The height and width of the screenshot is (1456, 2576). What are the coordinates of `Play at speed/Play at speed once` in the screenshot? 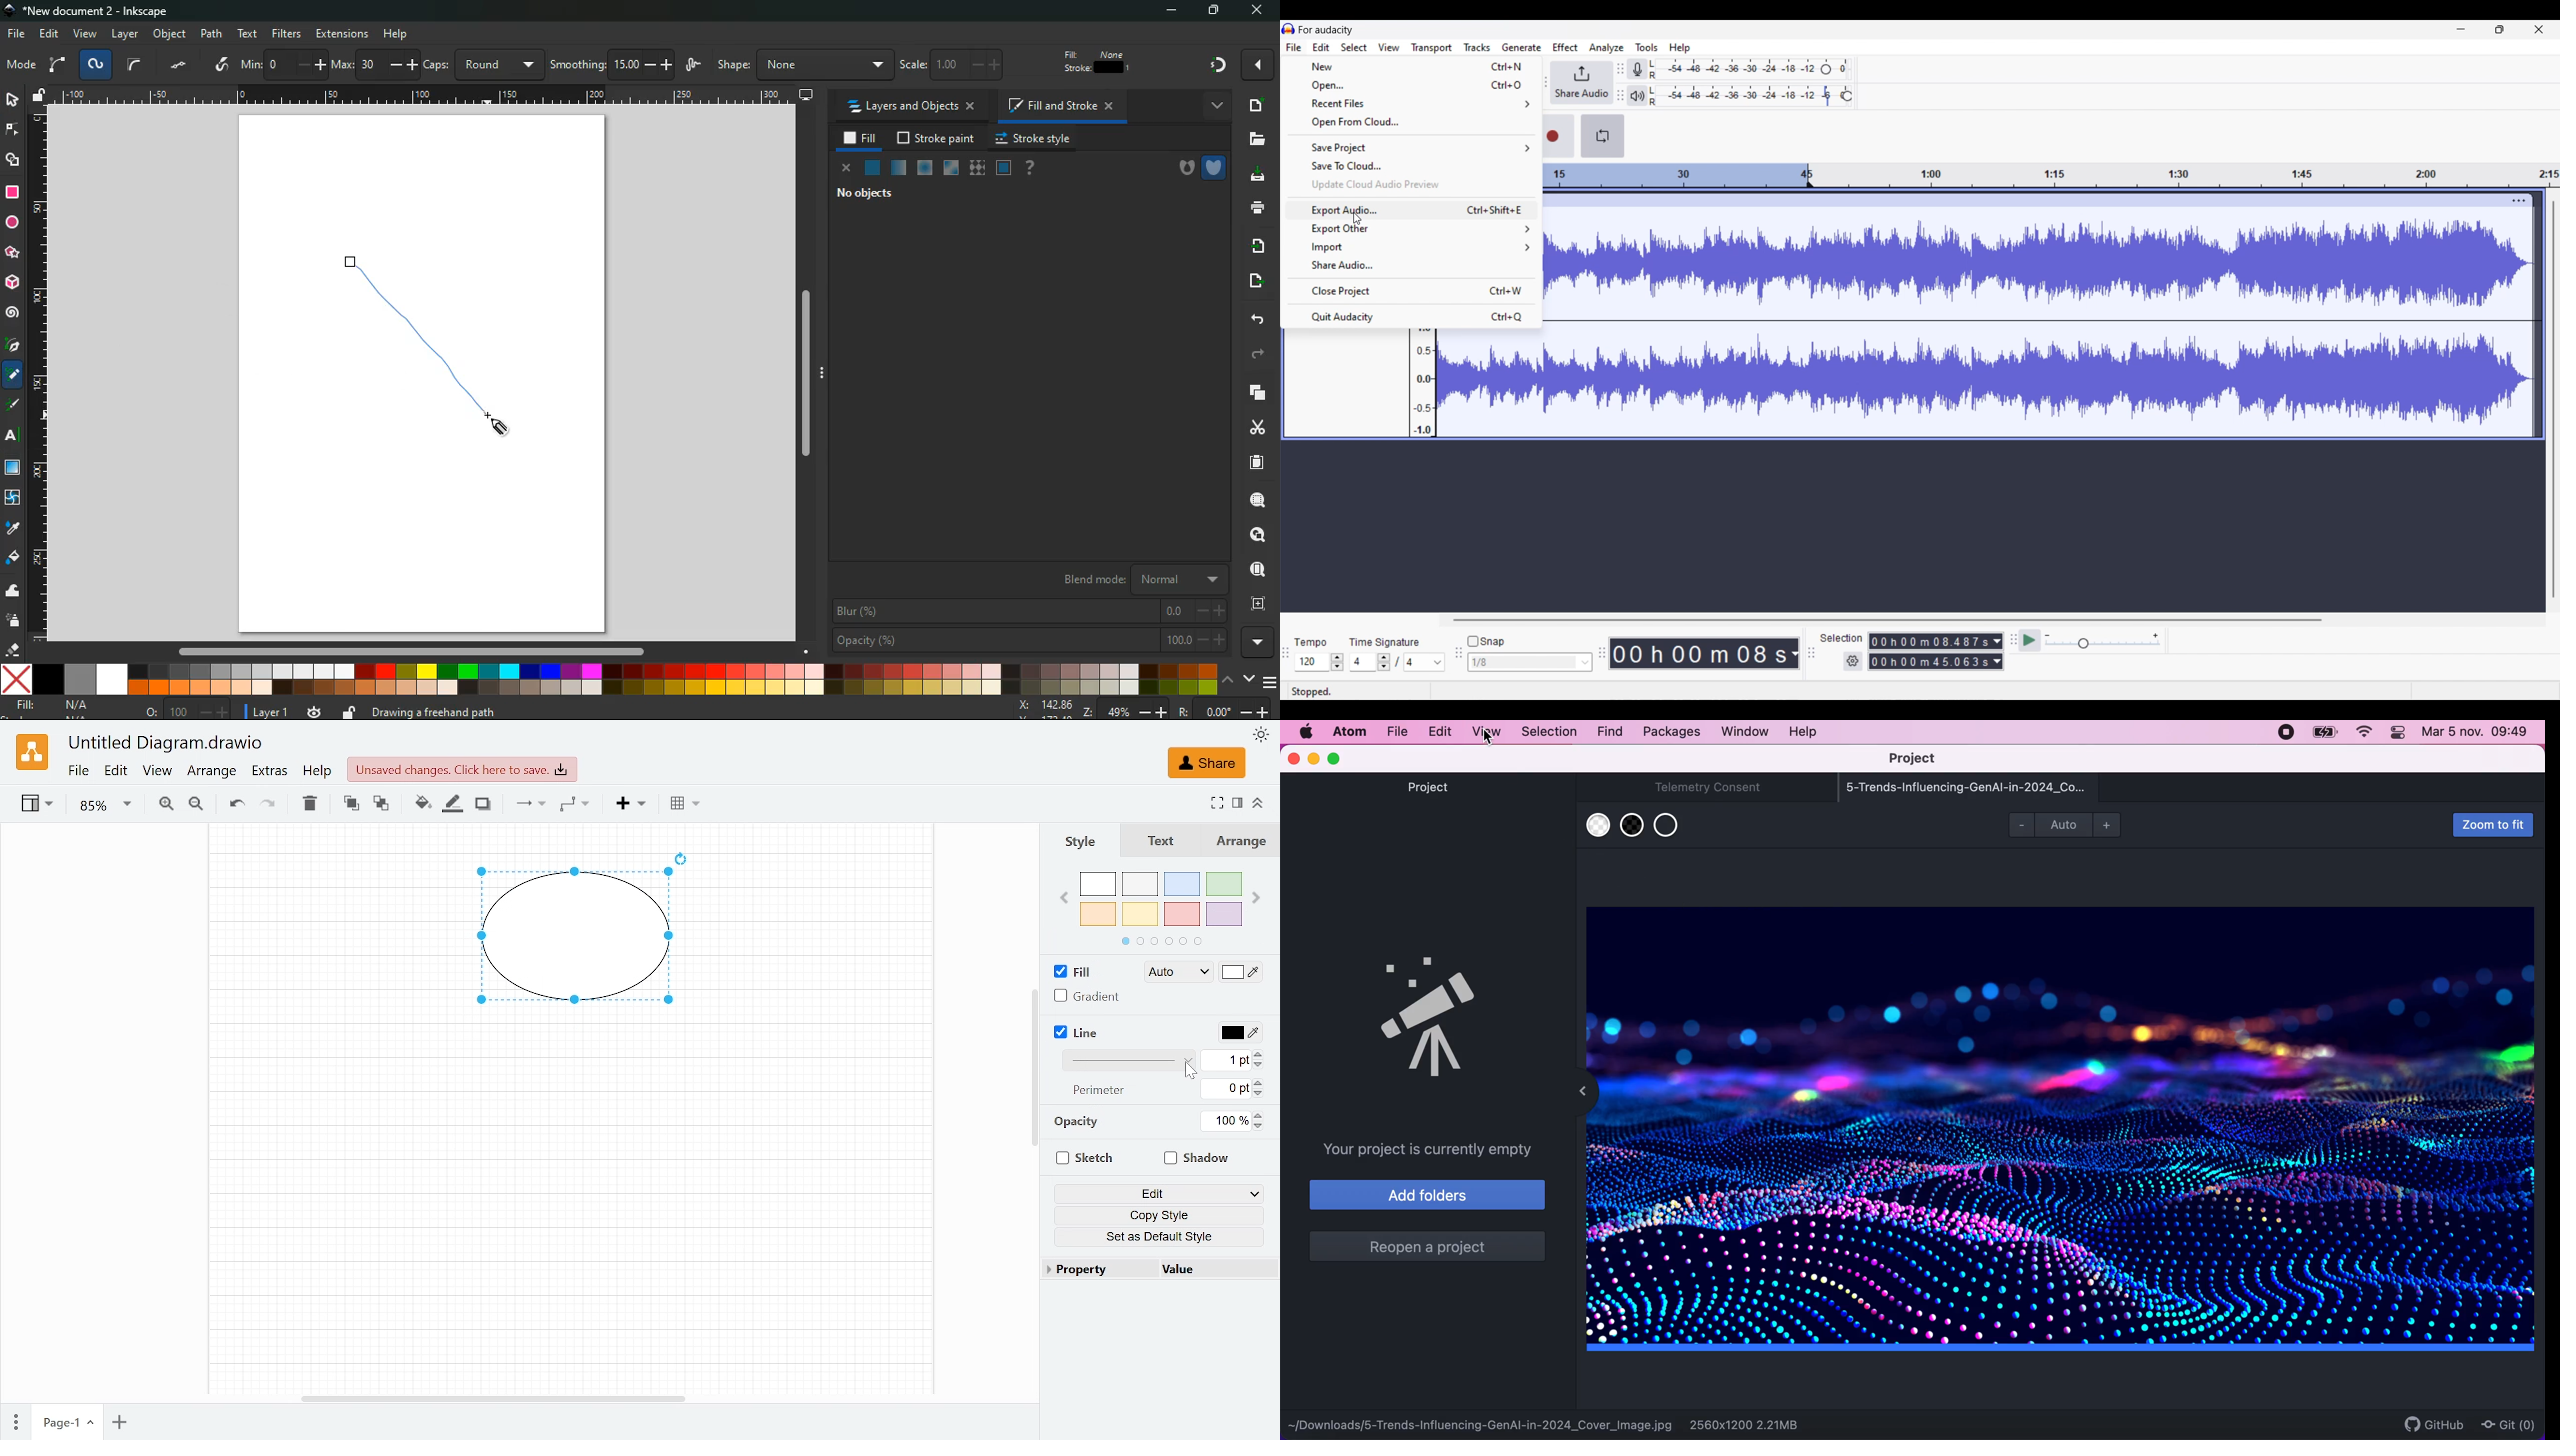 It's located at (2031, 640).